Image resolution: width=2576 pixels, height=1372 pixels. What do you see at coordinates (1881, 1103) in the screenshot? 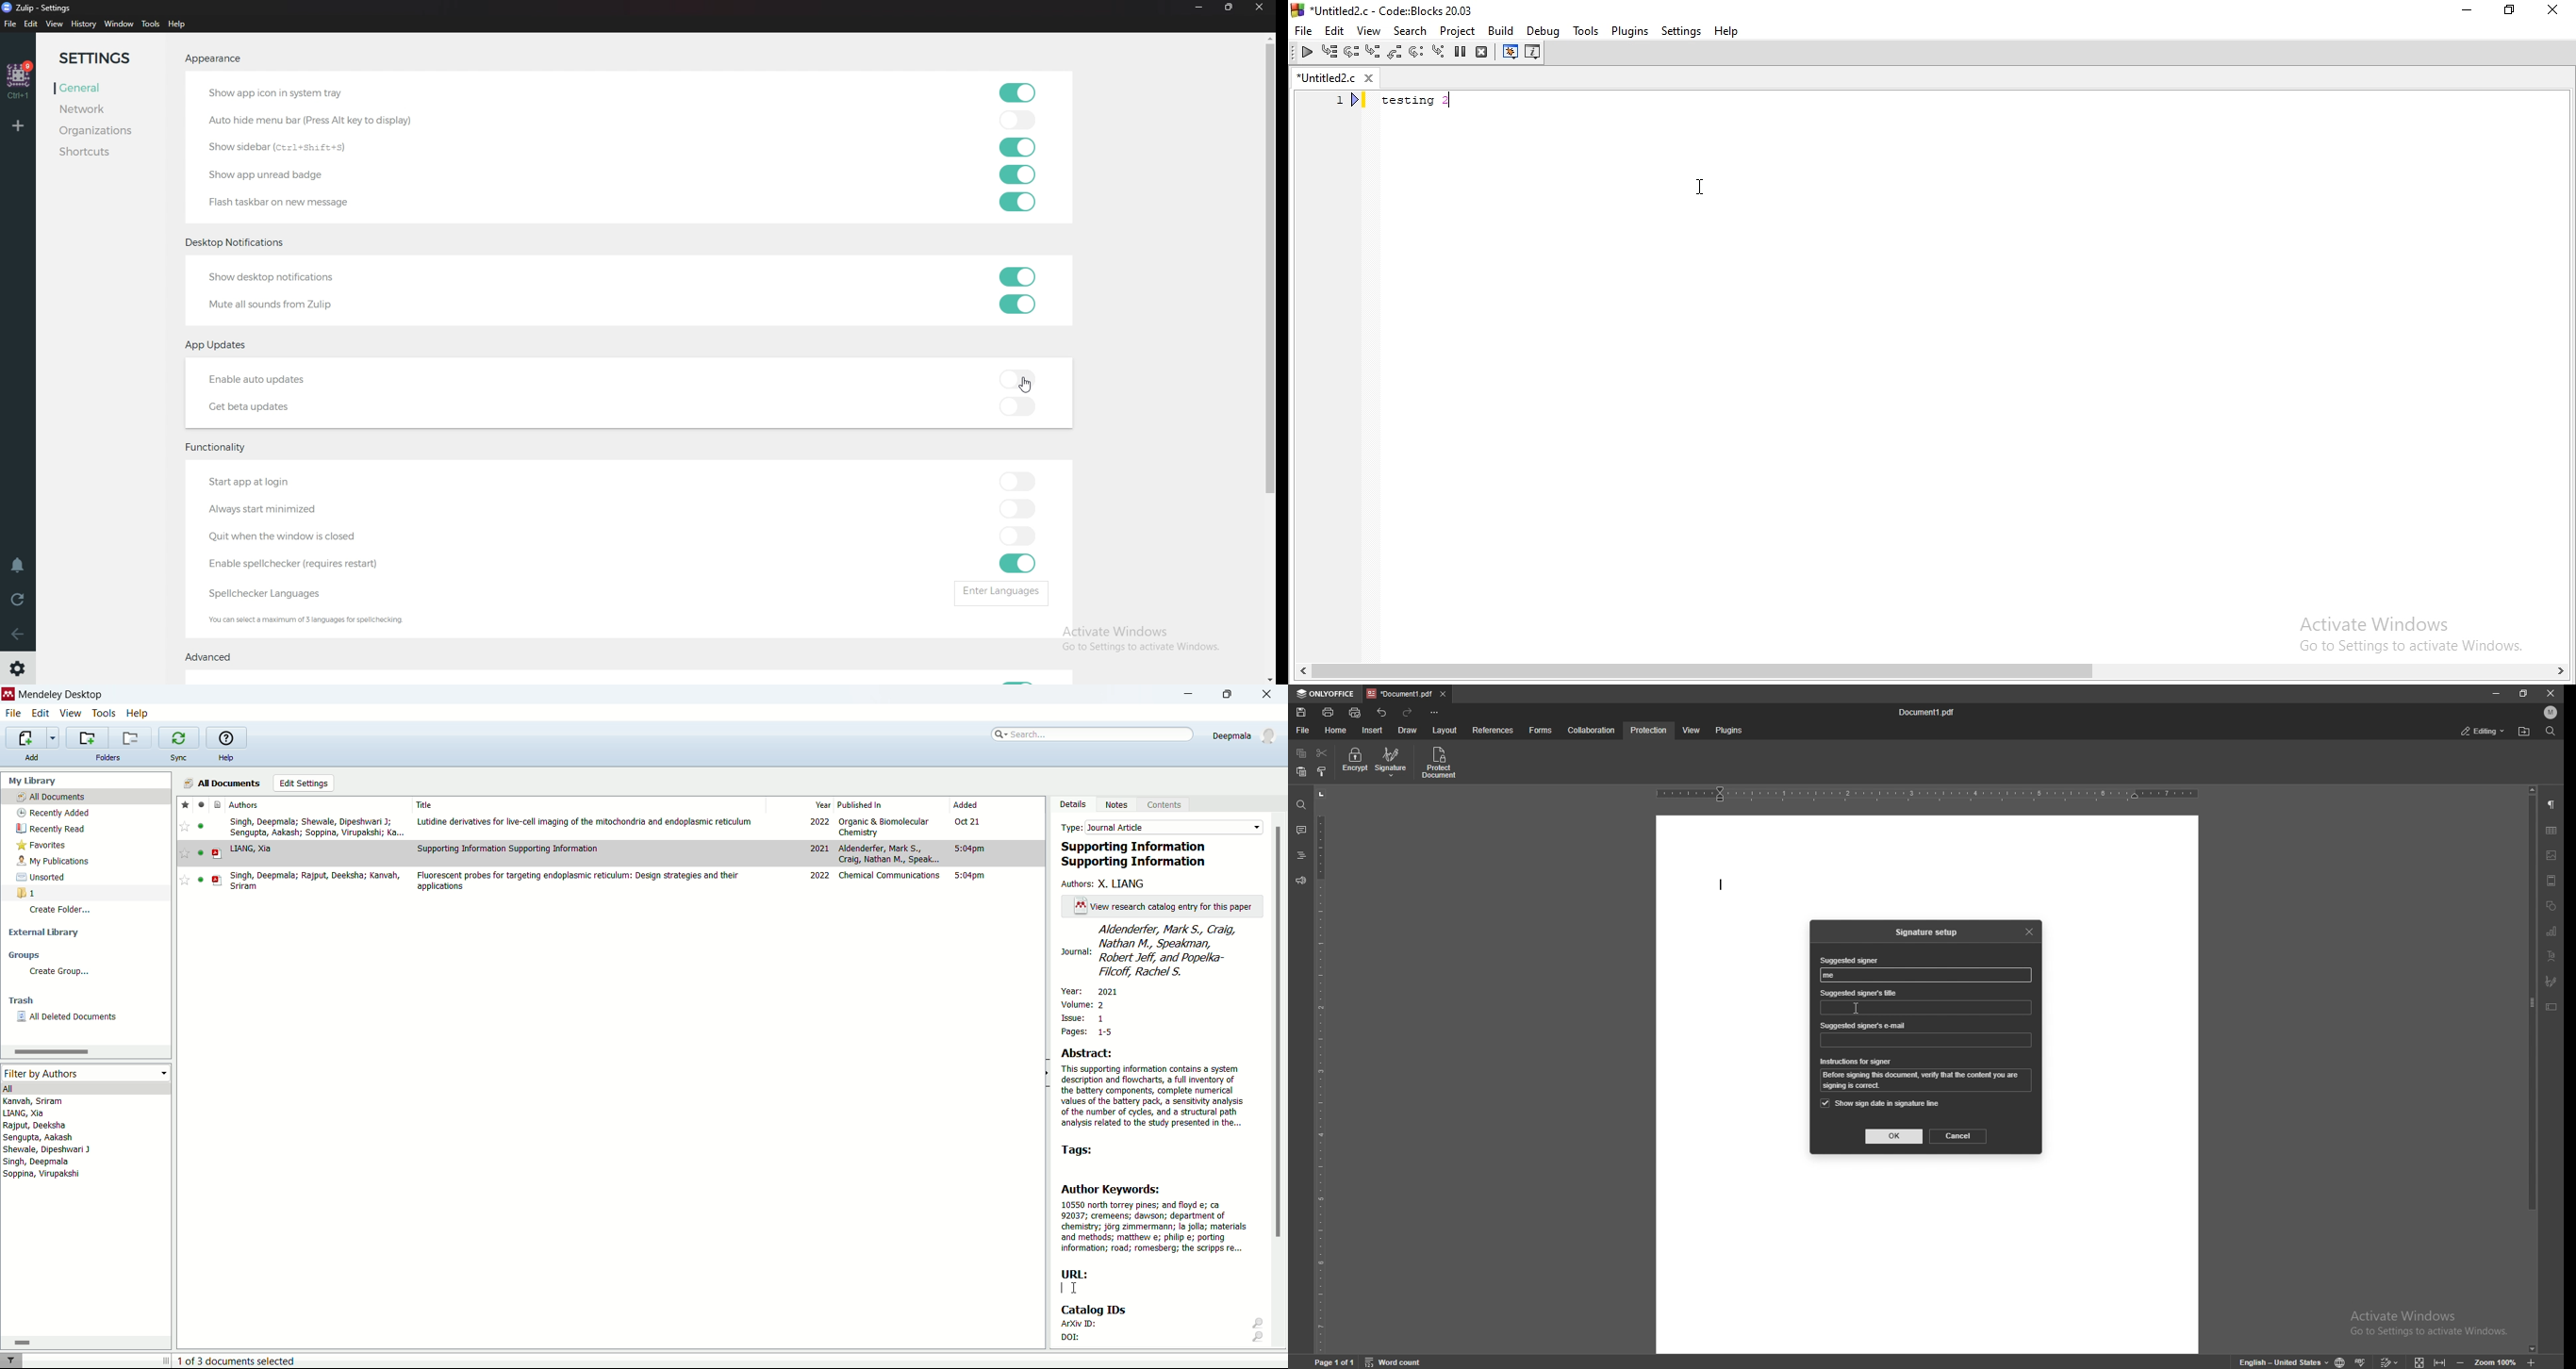
I see `show sign date` at bounding box center [1881, 1103].